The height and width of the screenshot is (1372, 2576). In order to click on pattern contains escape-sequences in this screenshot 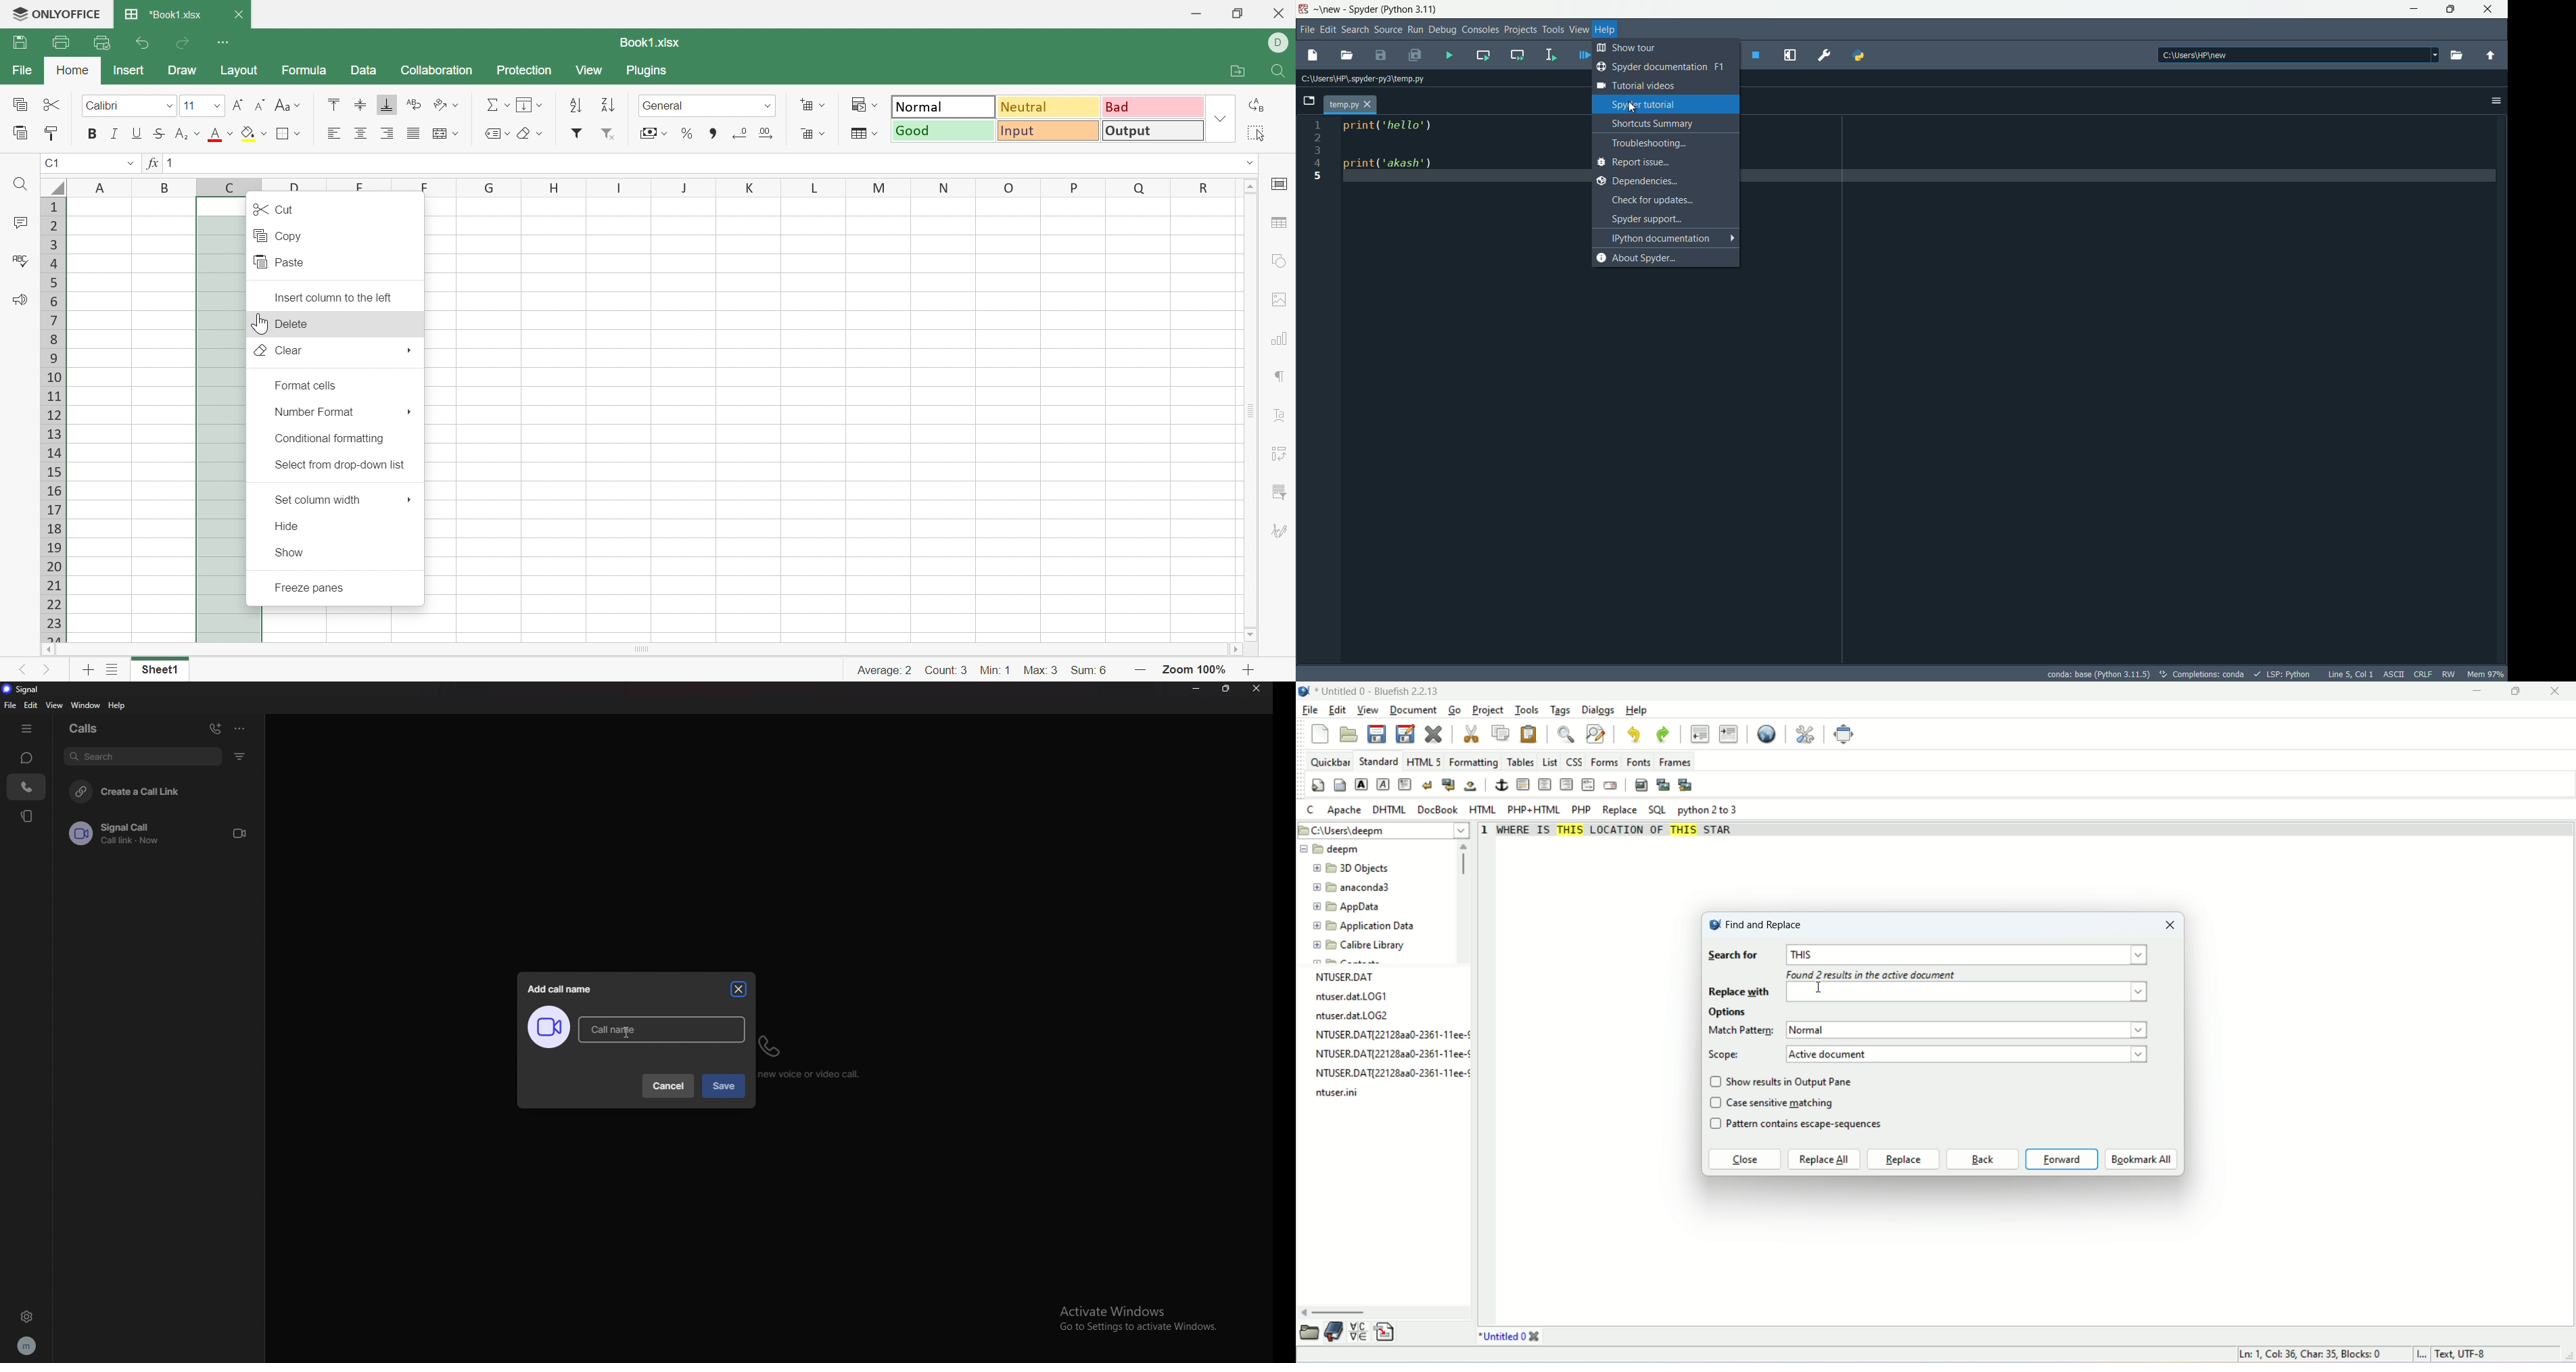, I will do `click(1814, 1126)`.